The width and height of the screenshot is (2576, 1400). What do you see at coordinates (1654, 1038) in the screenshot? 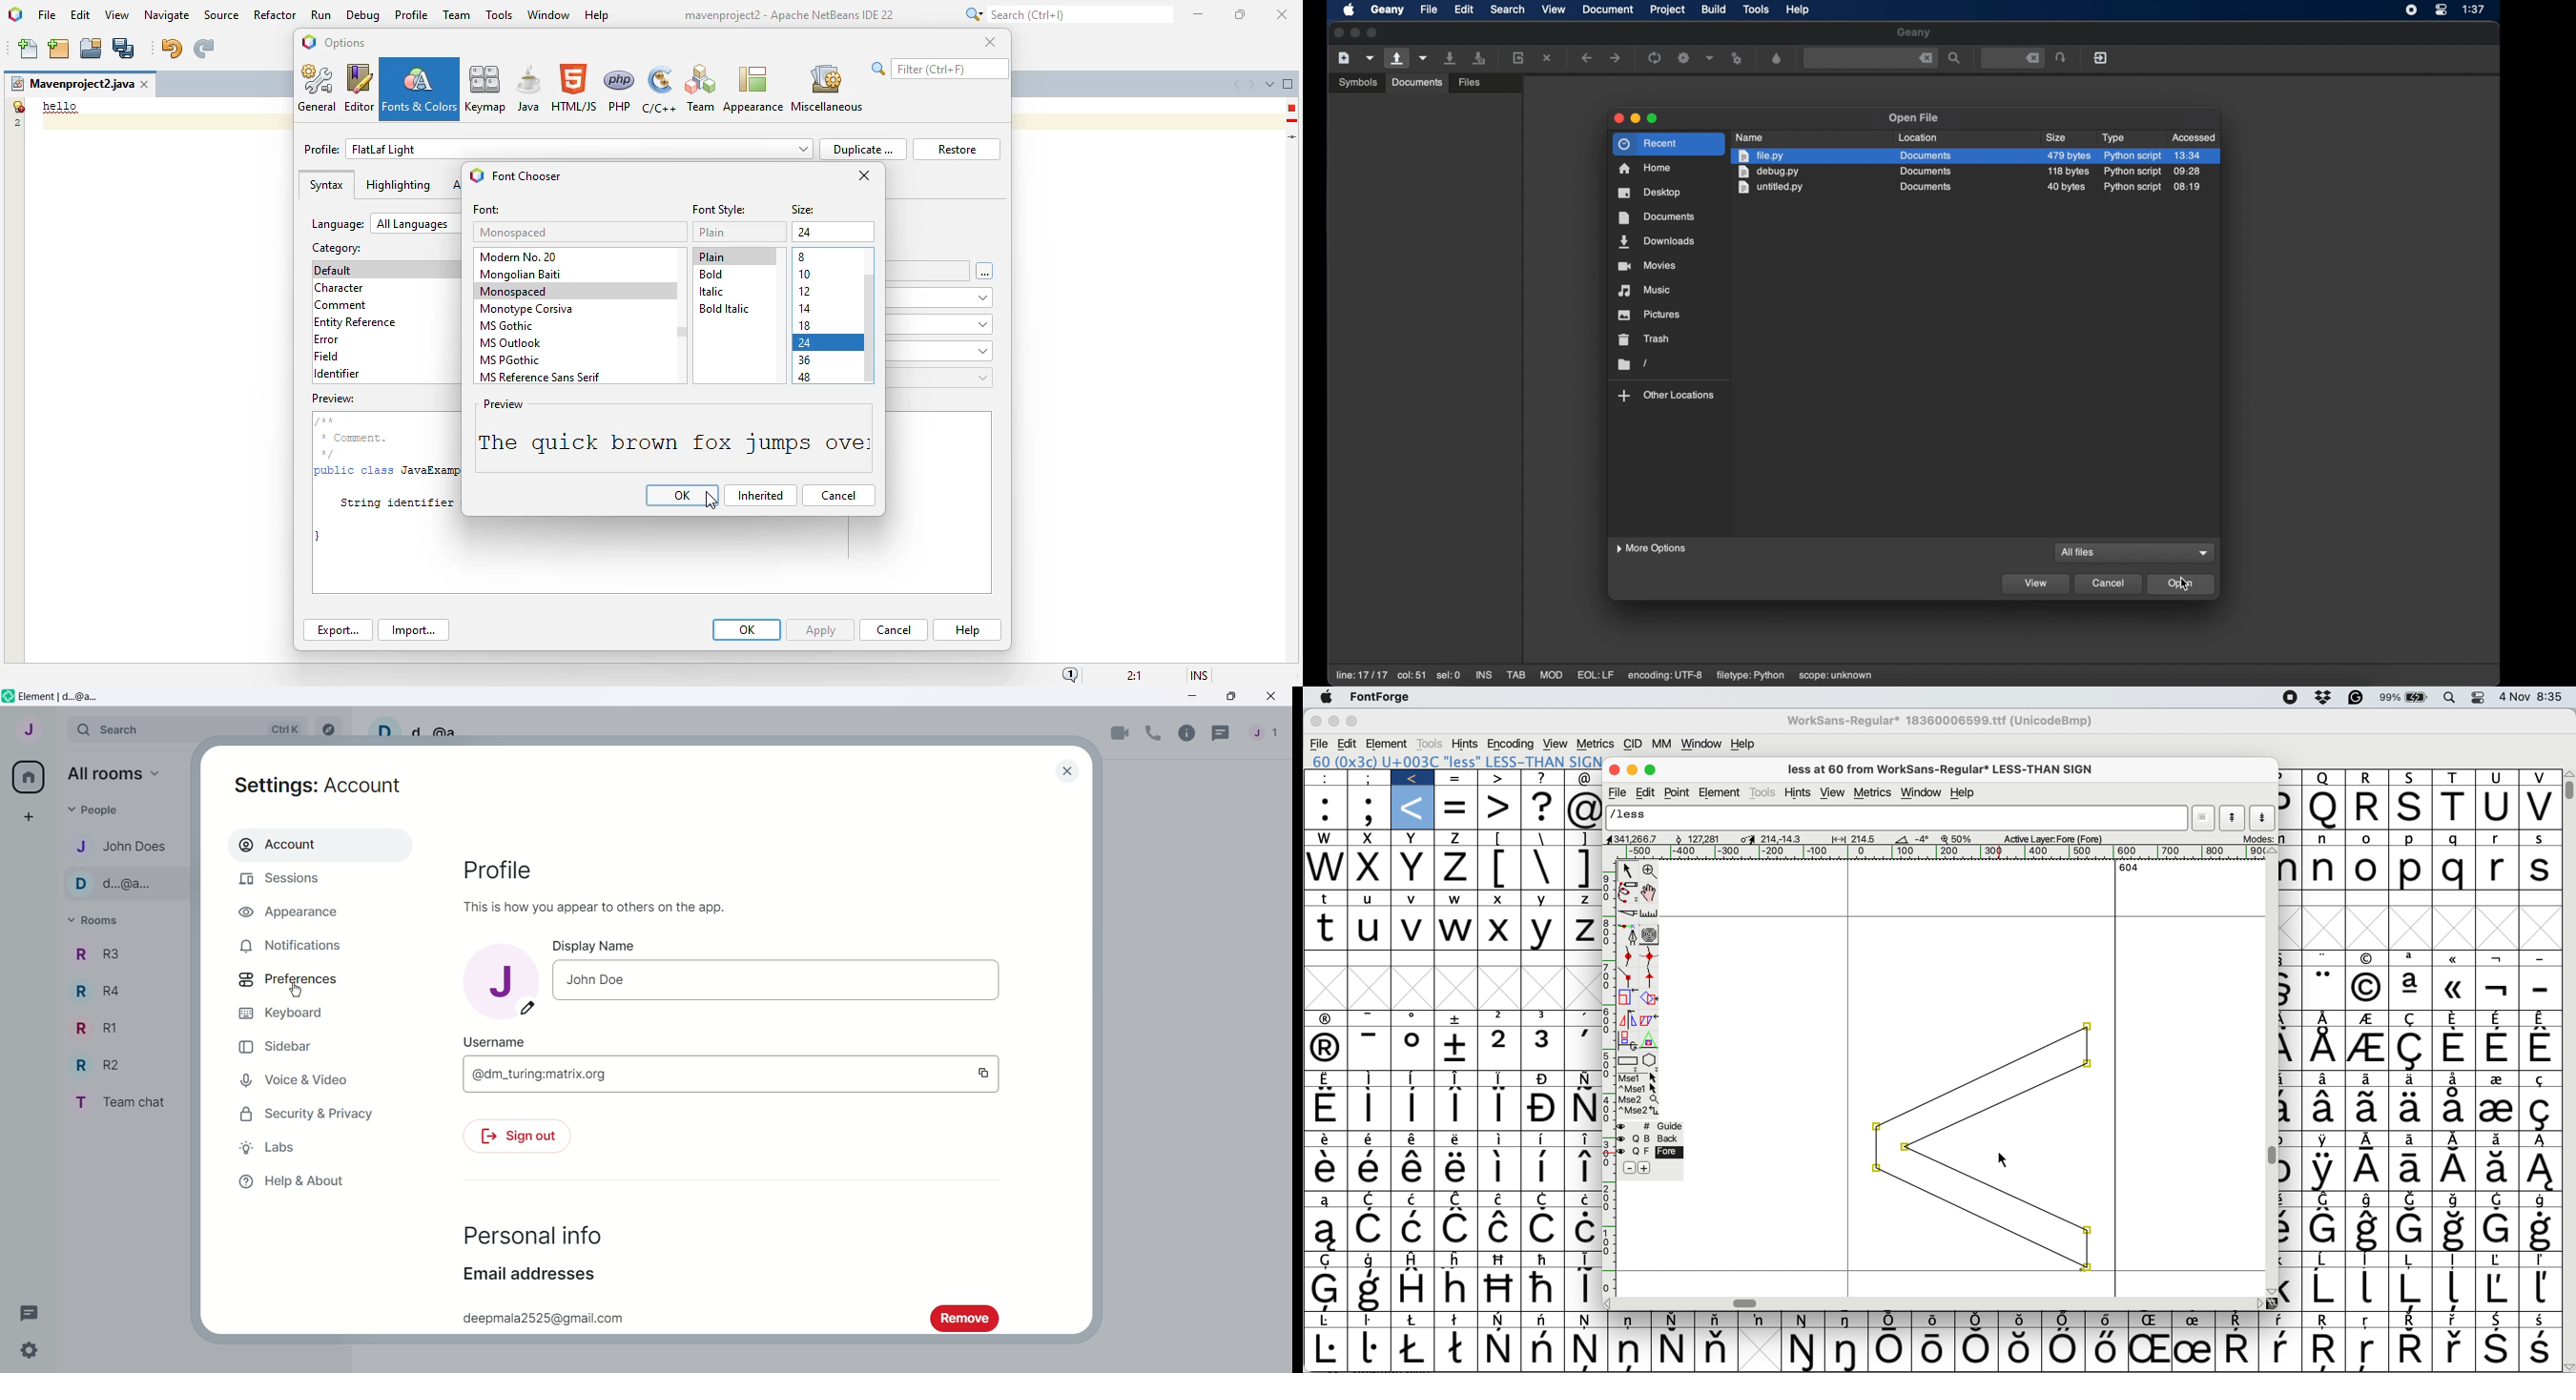
I see `perform a perspective tranformation on selection` at bounding box center [1654, 1038].